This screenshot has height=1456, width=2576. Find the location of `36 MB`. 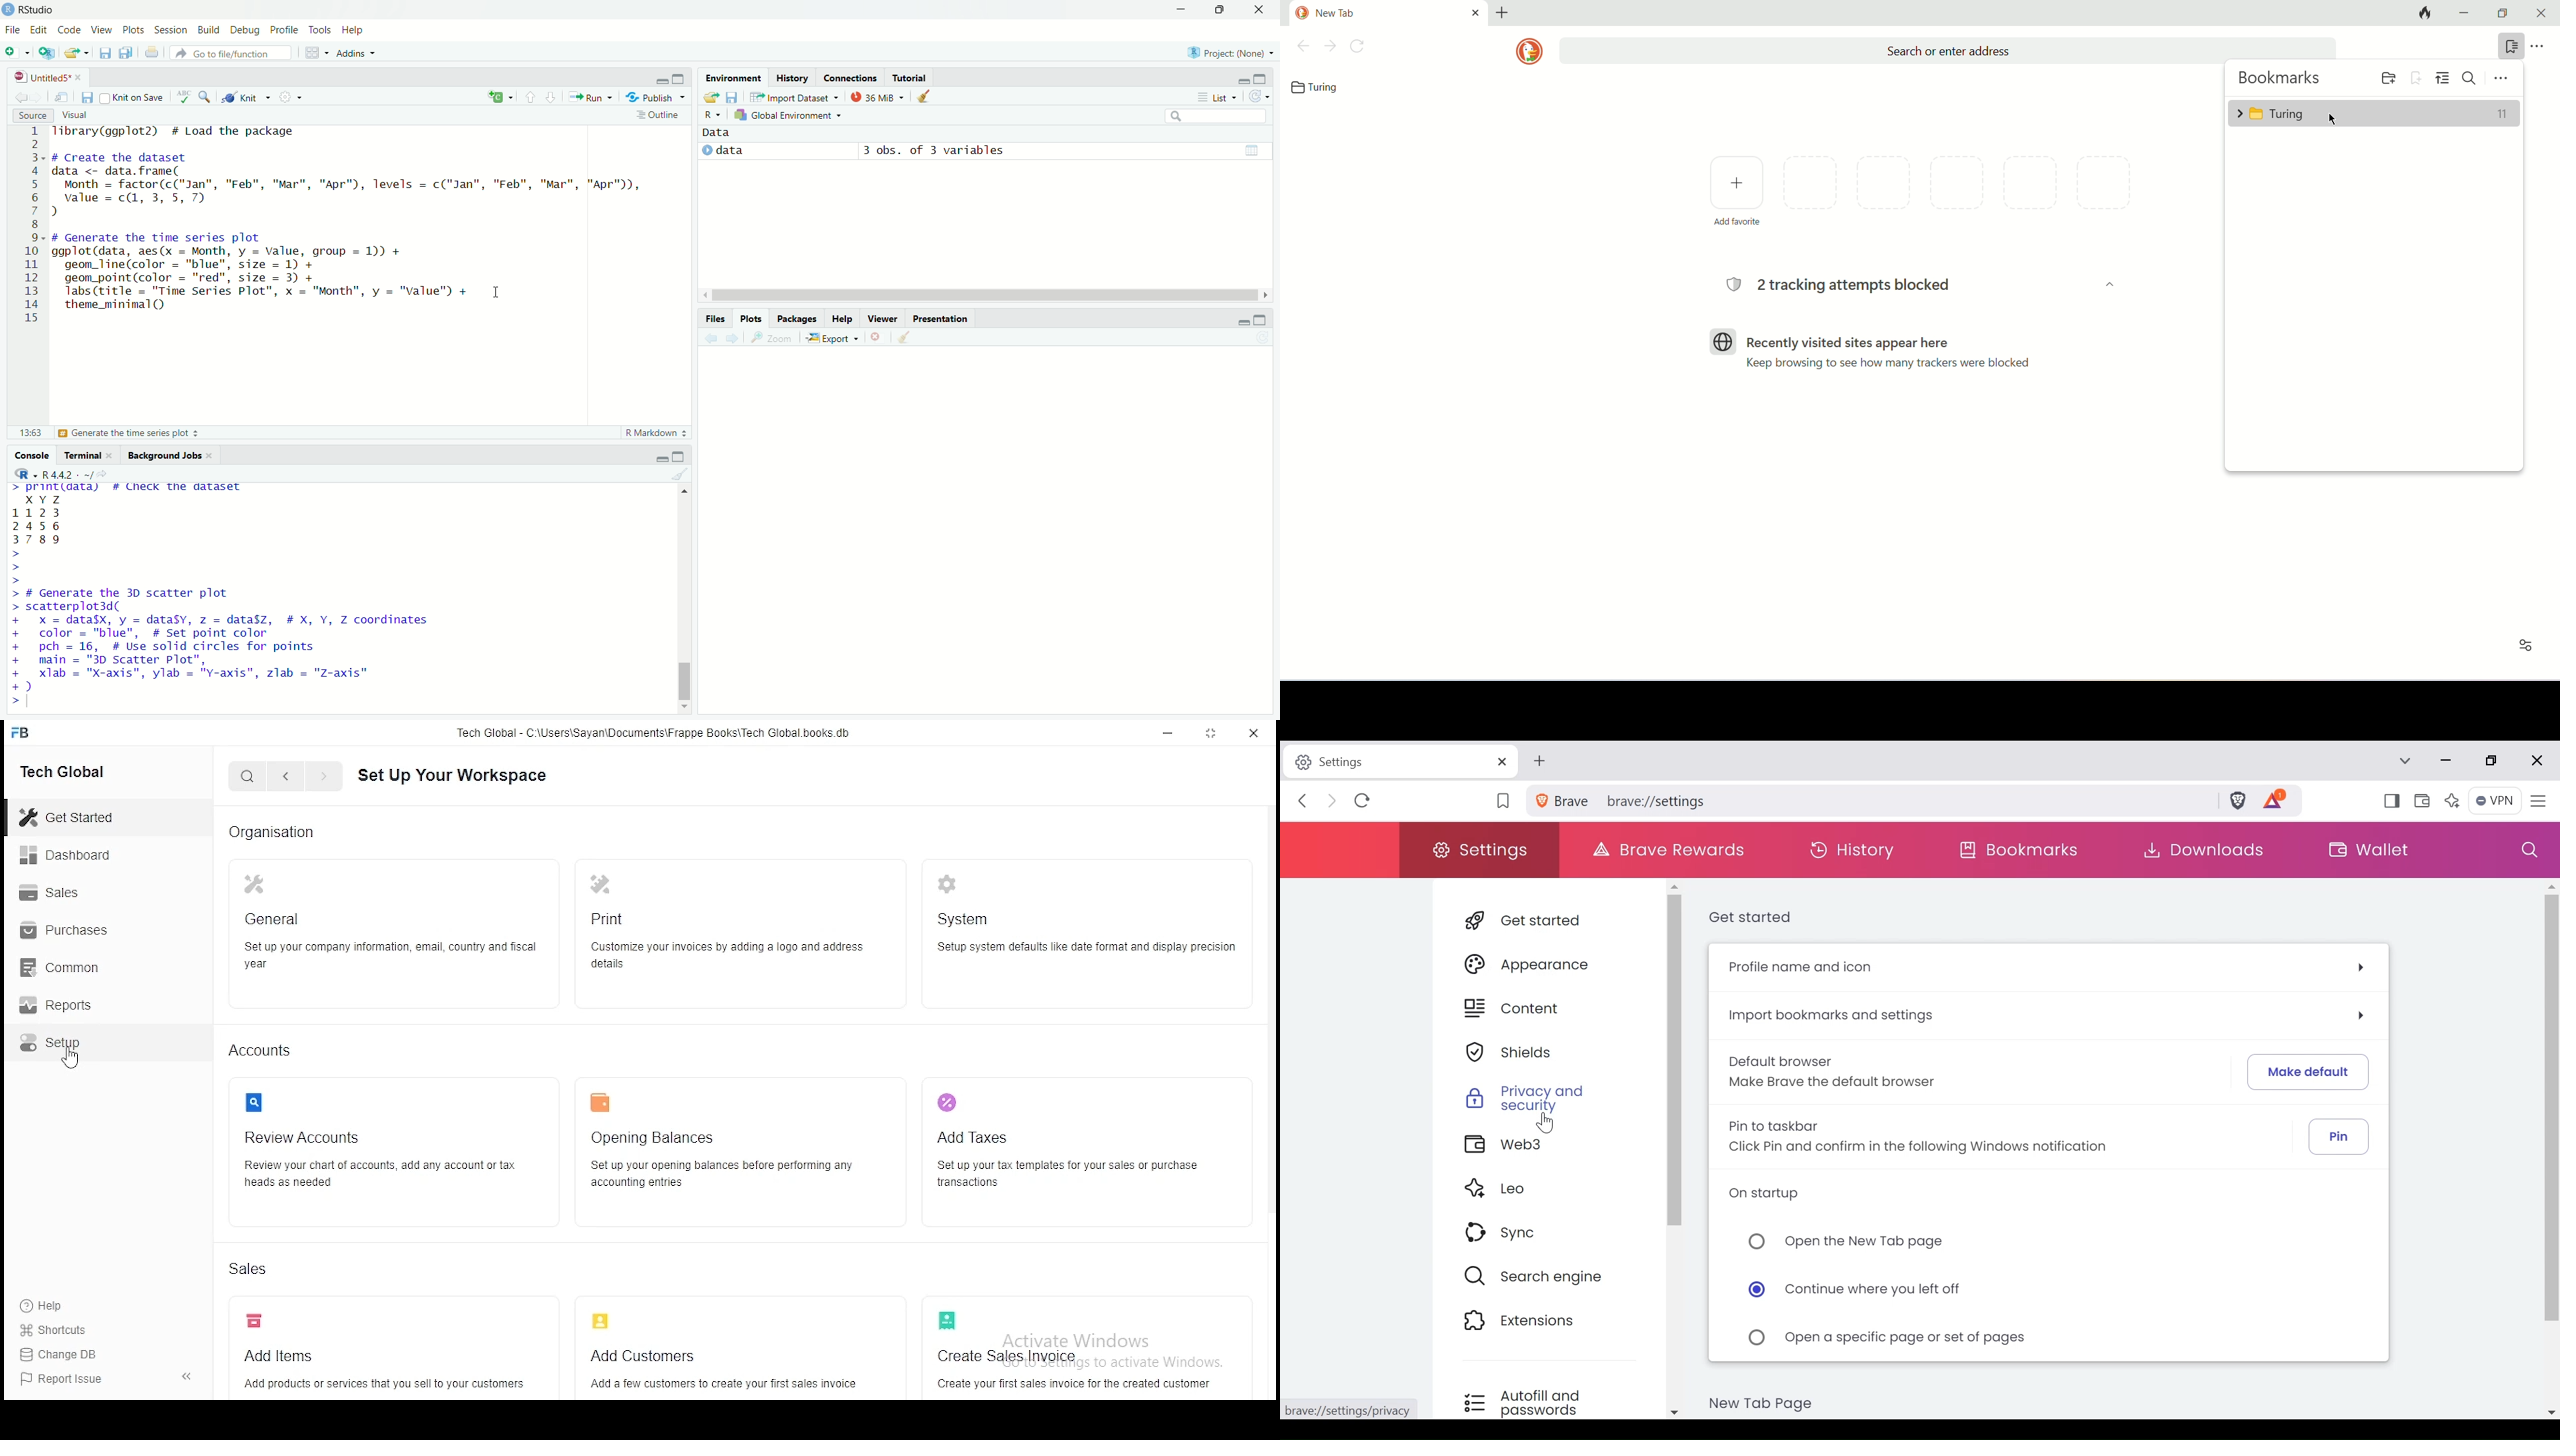

36 MB is located at coordinates (875, 97).